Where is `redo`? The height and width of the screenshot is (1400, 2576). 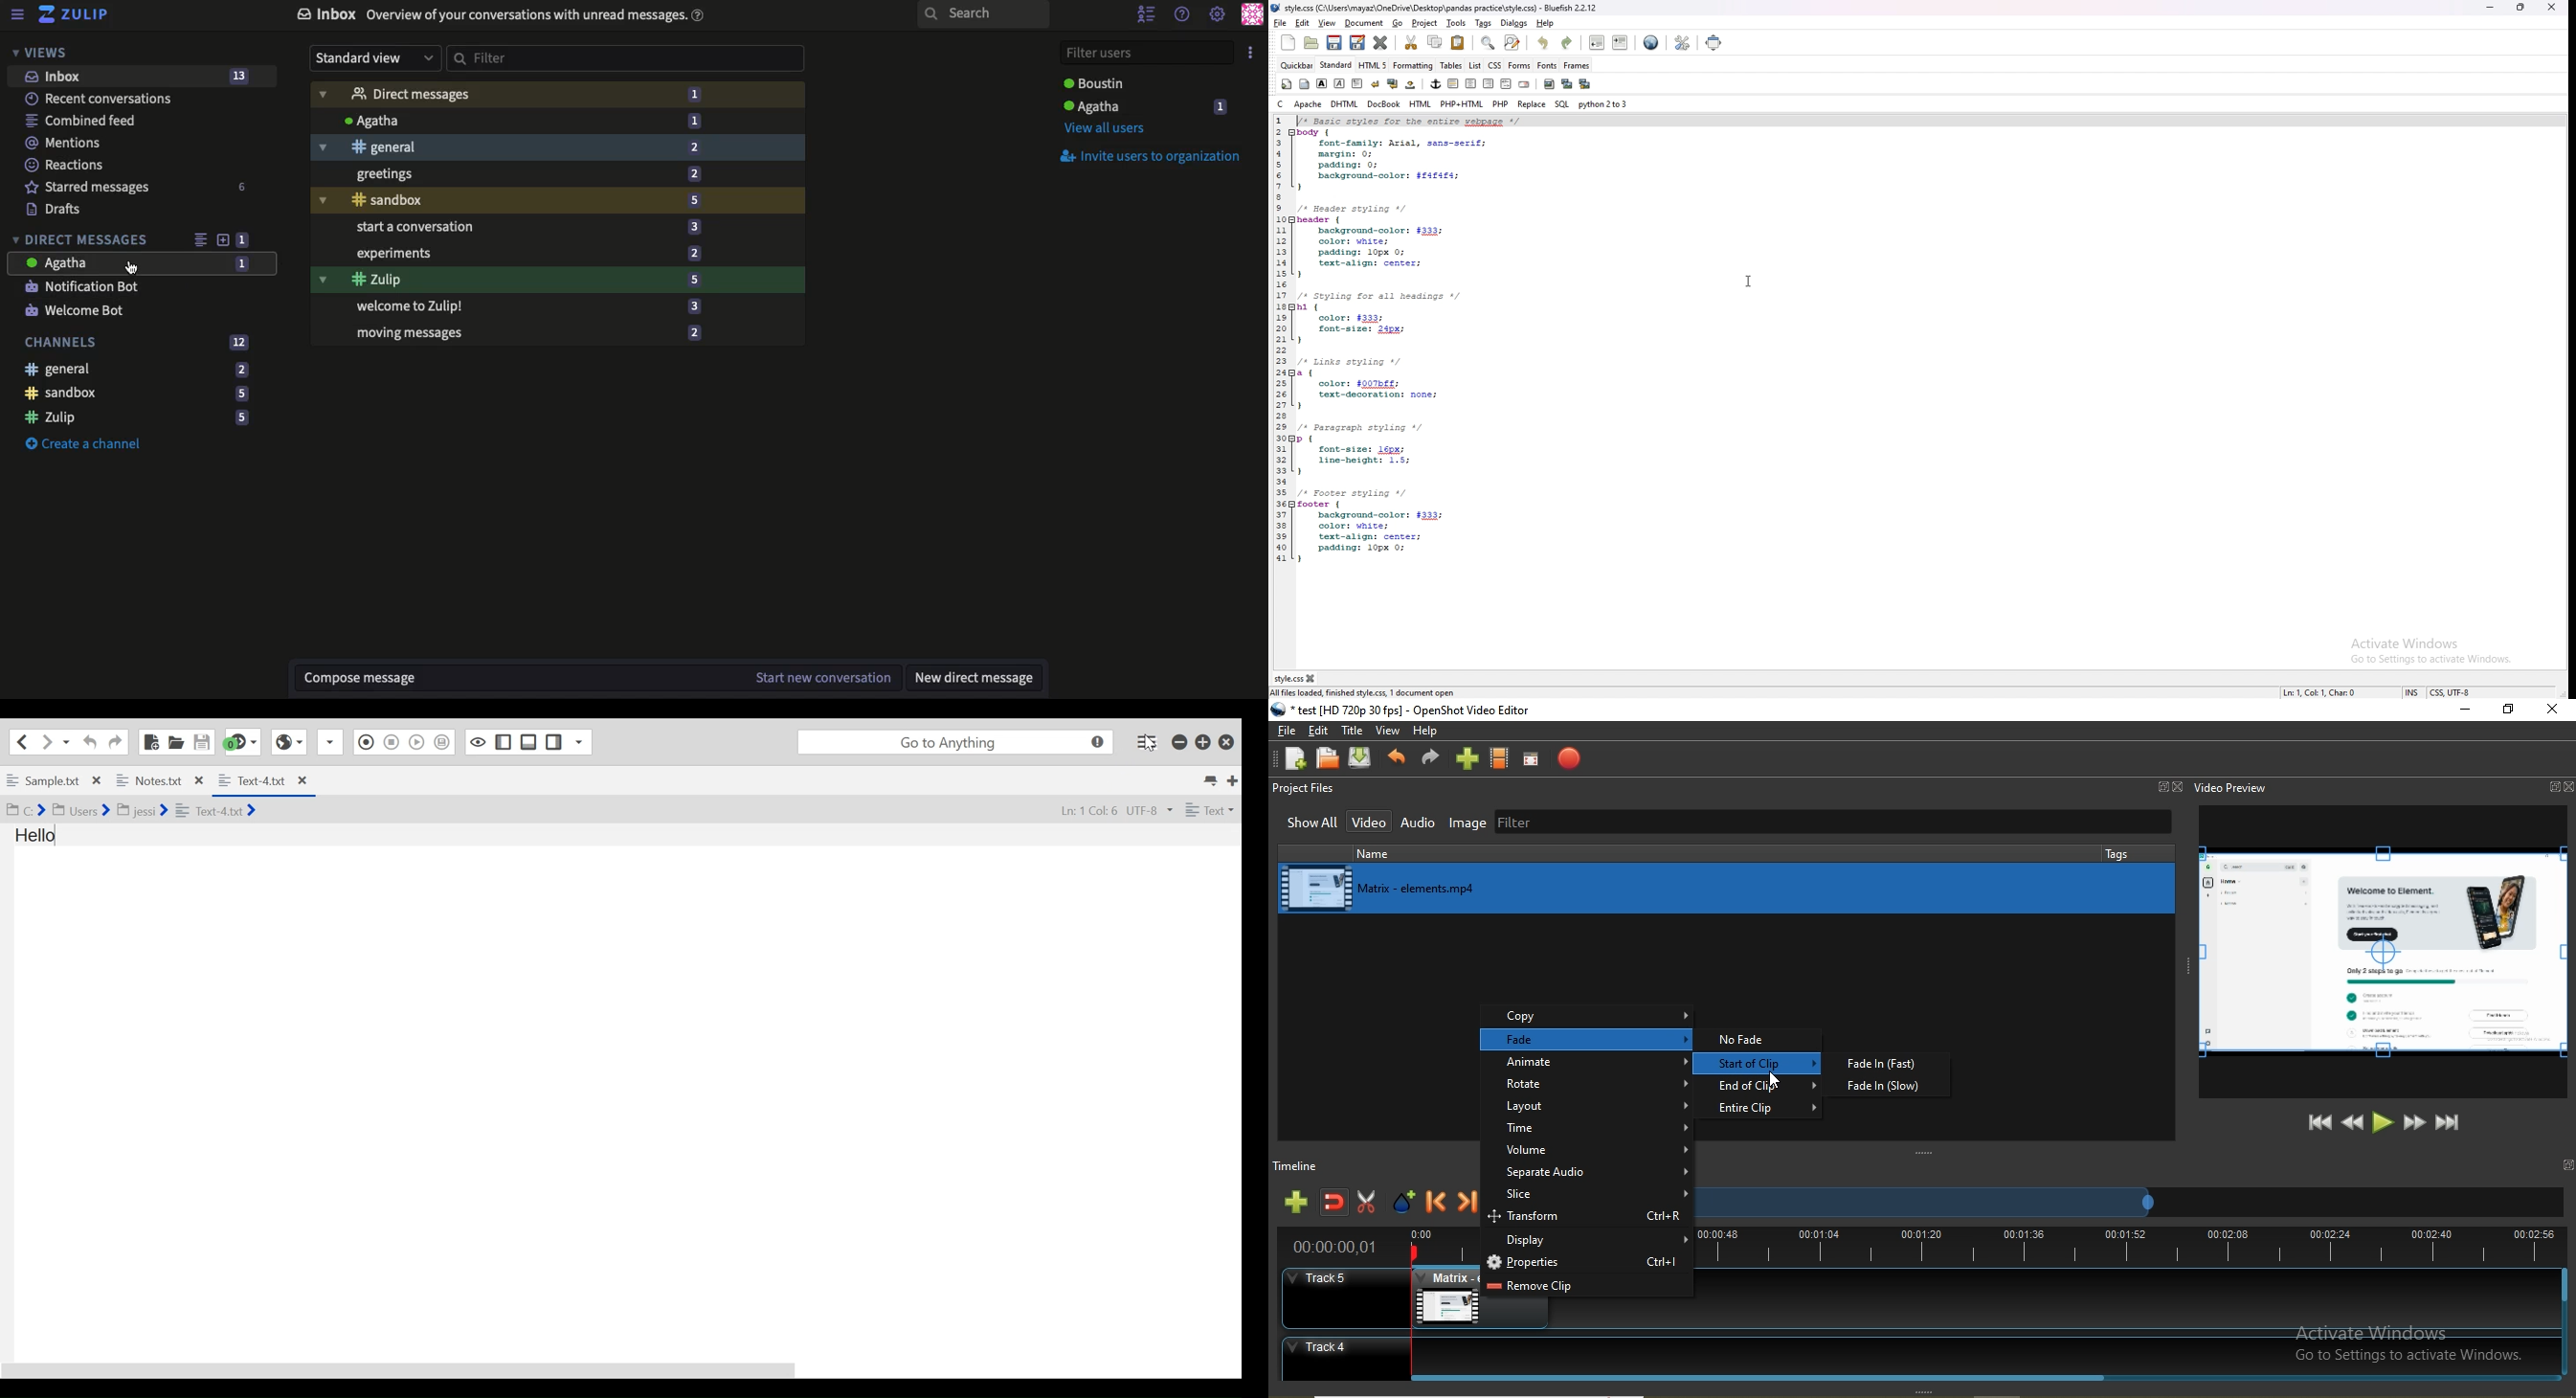
redo is located at coordinates (1570, 43).